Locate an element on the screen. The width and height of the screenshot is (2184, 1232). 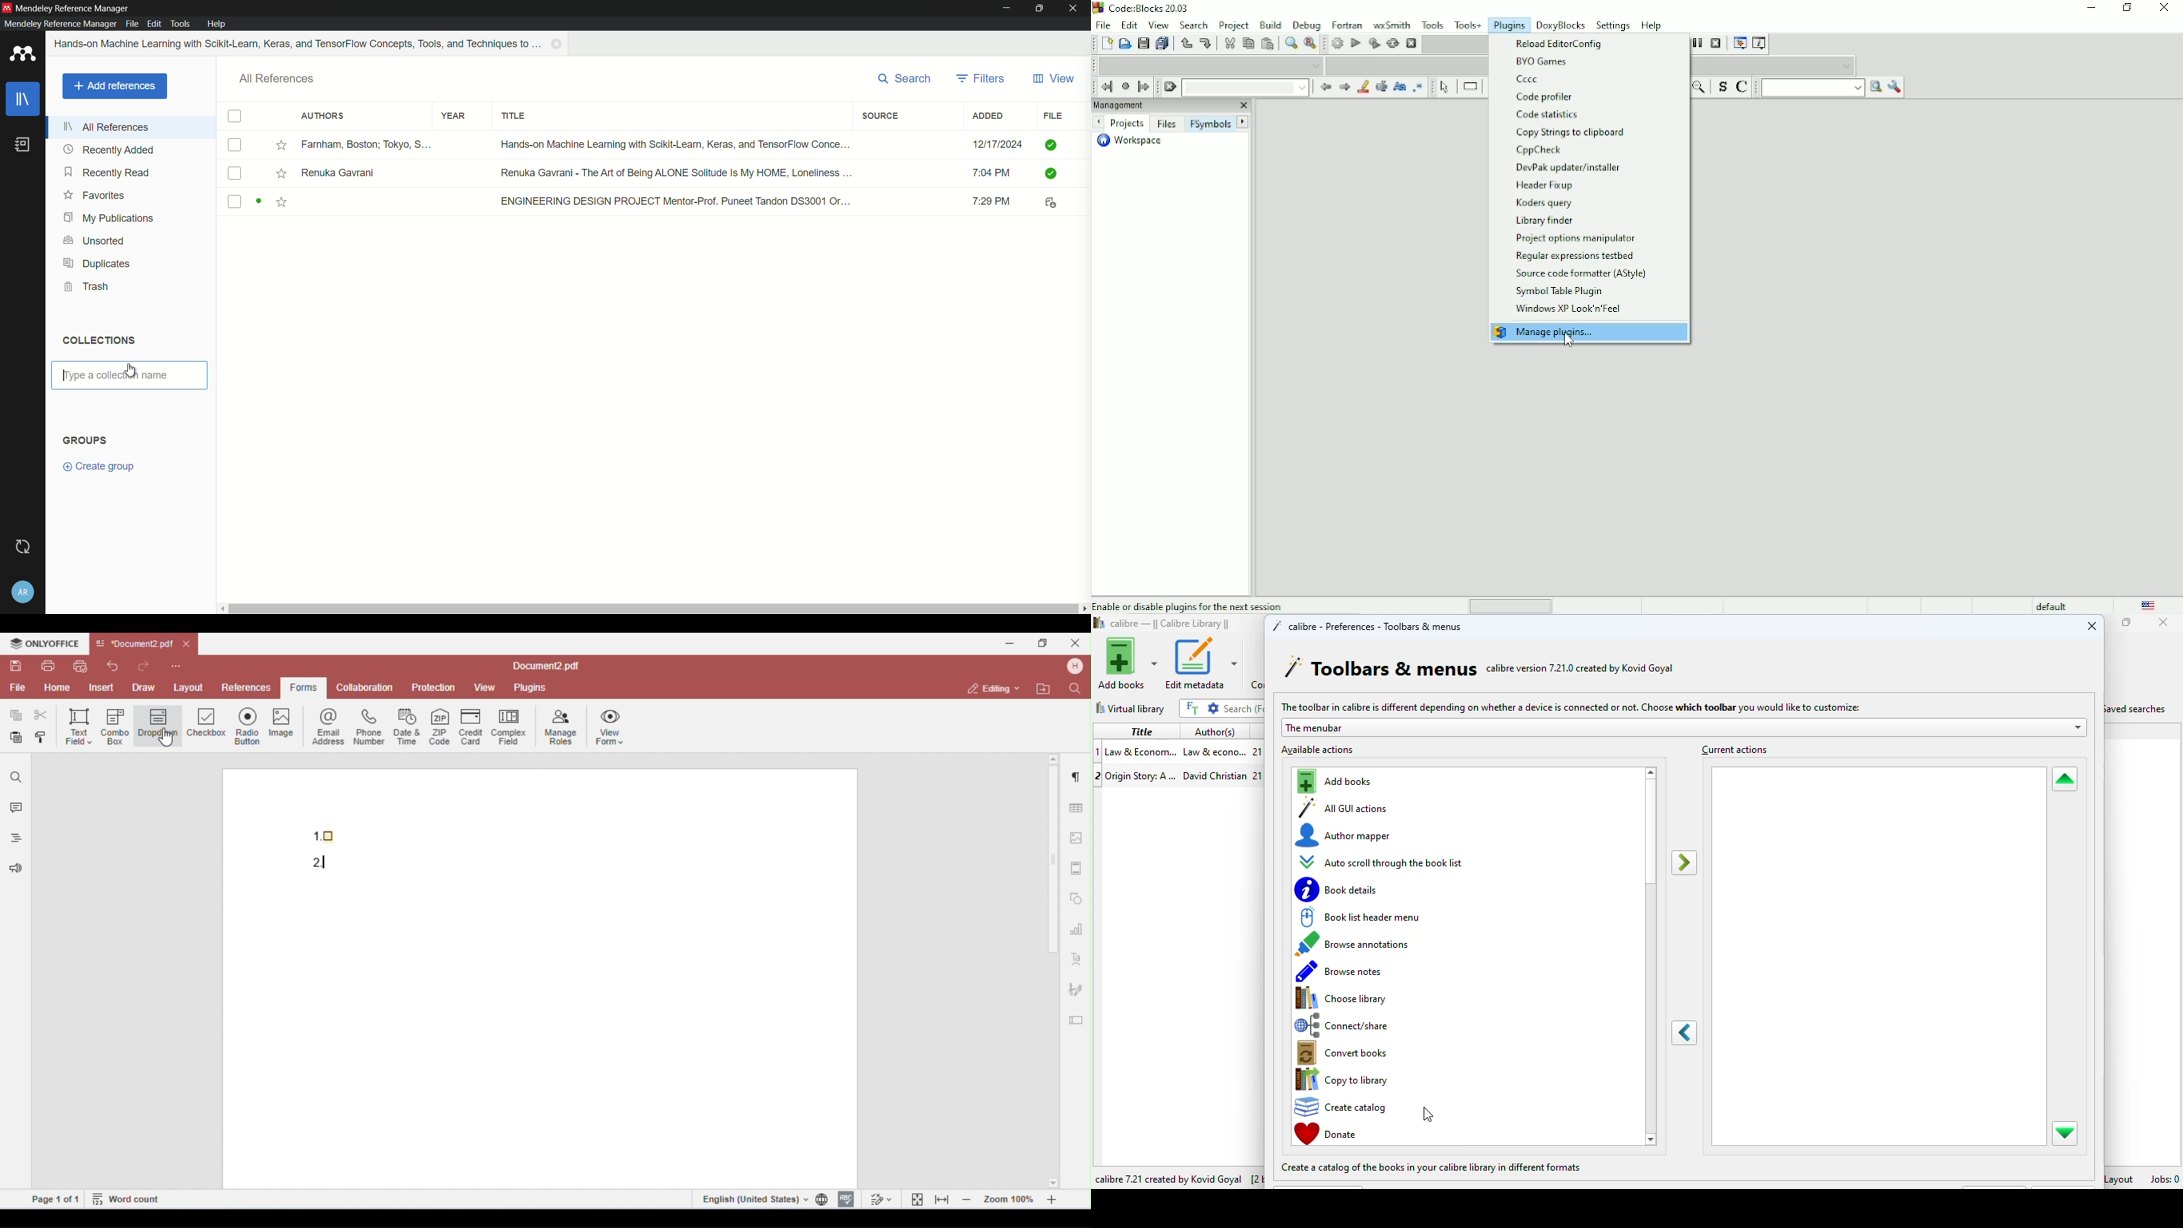
edit menu is located at coordinates (155, 24).